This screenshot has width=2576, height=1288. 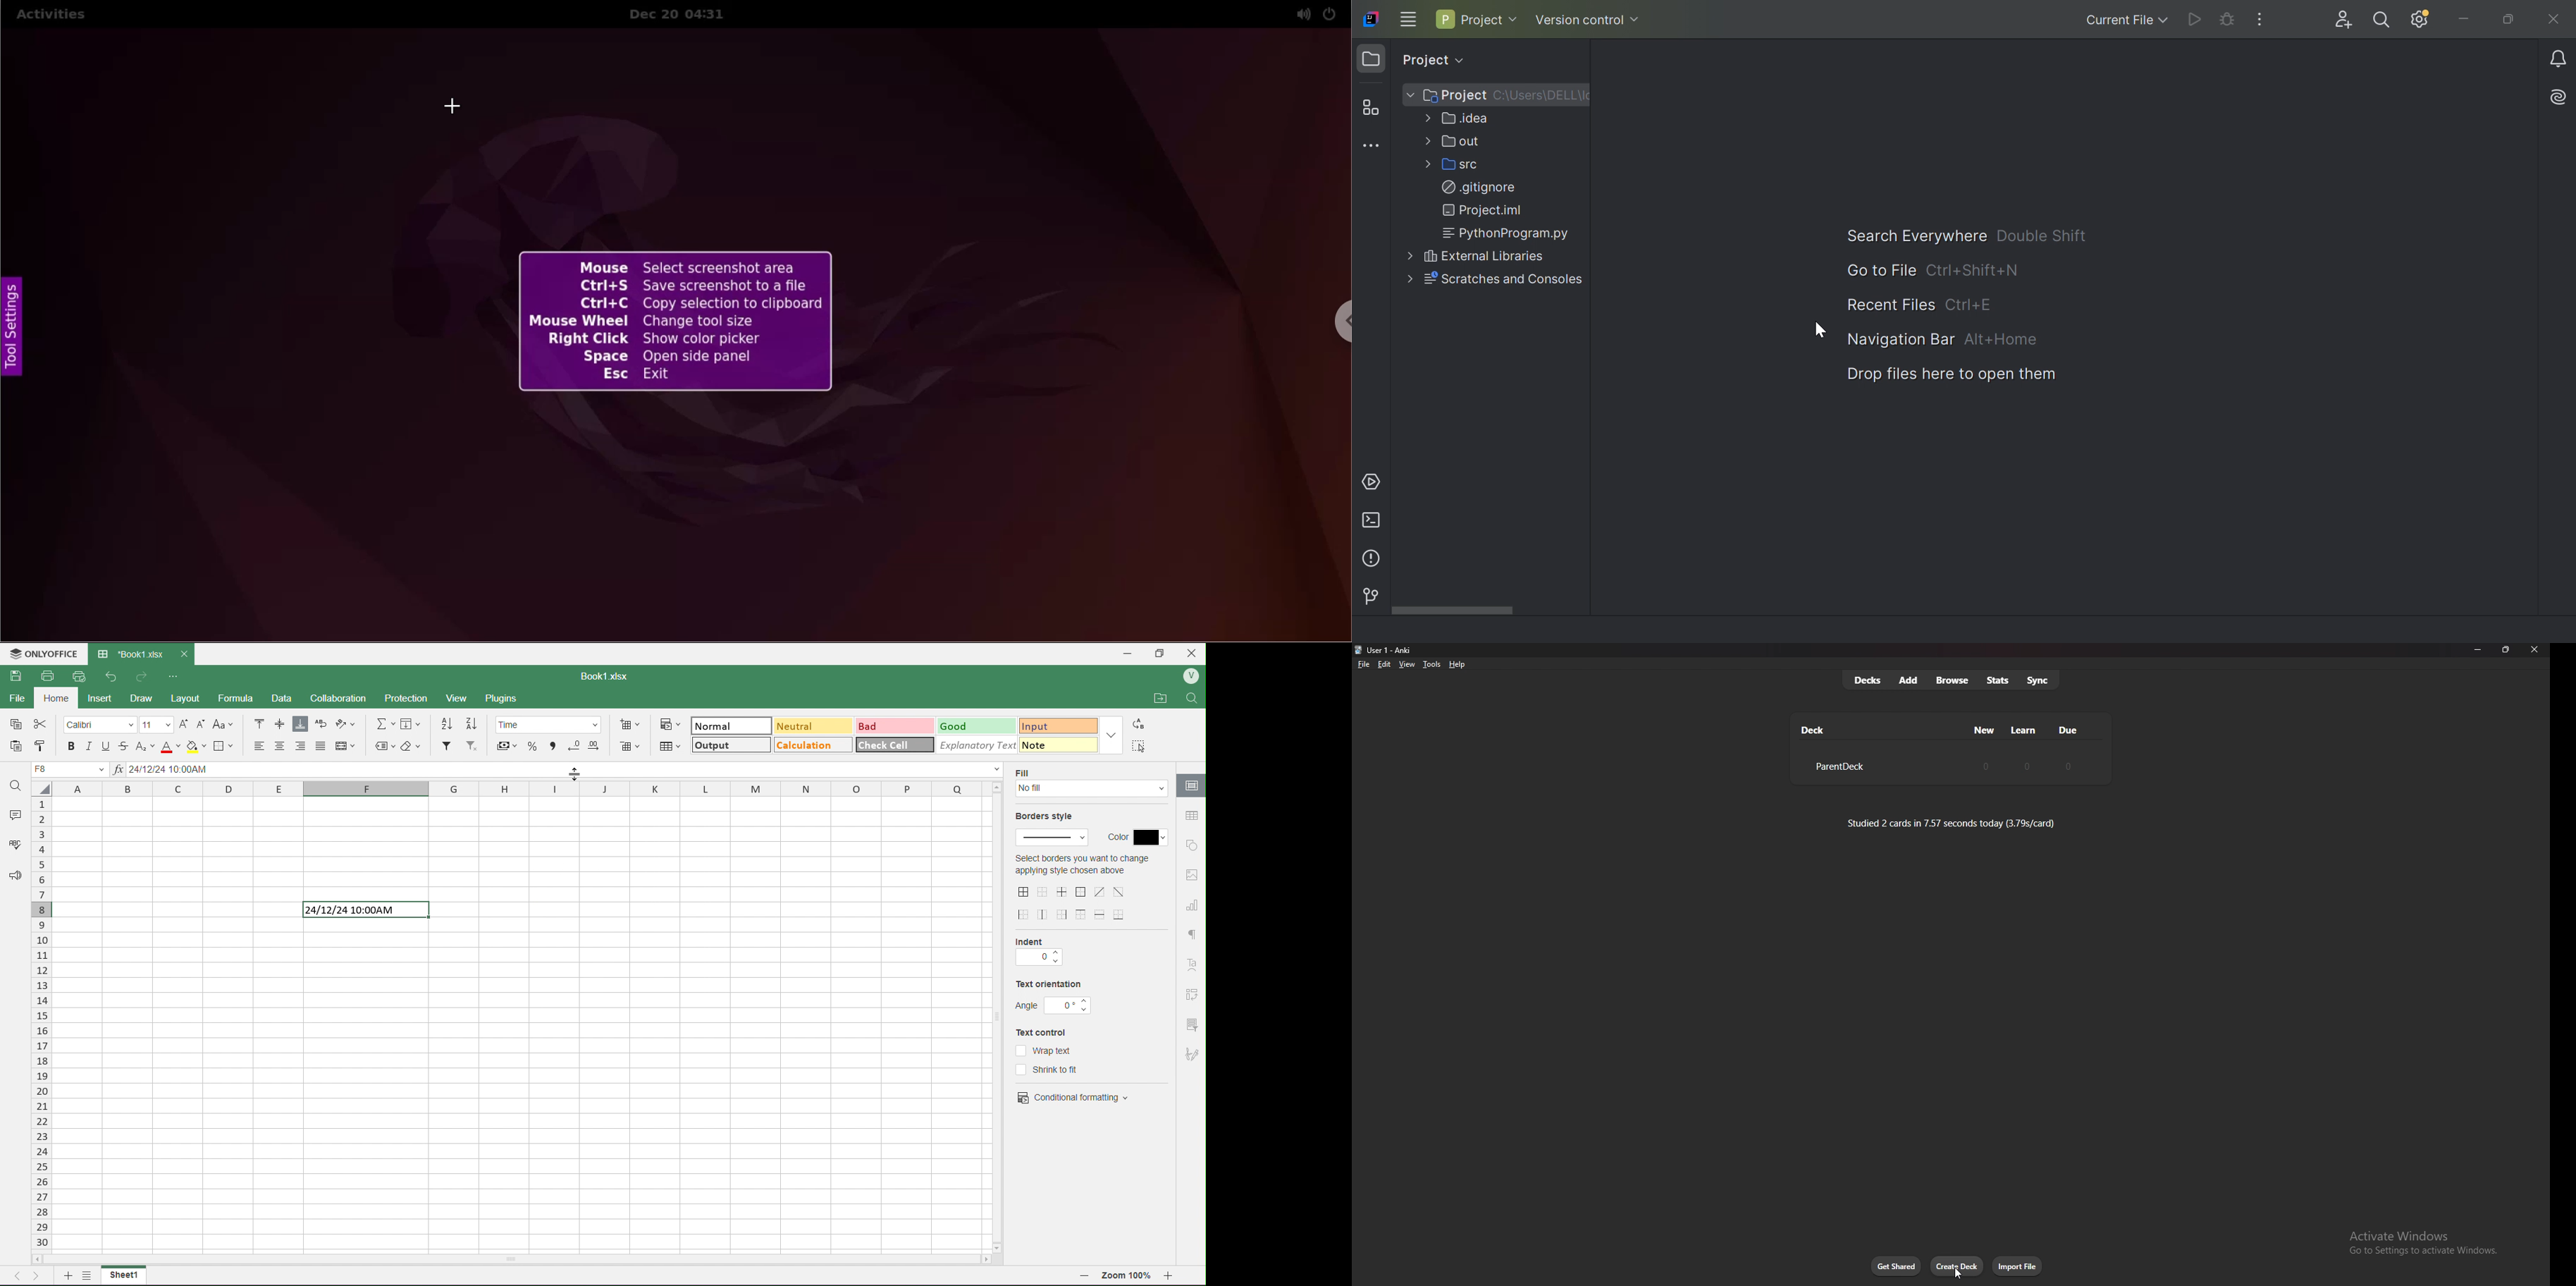 I want to click on Copy, so click(x=16, y=725).